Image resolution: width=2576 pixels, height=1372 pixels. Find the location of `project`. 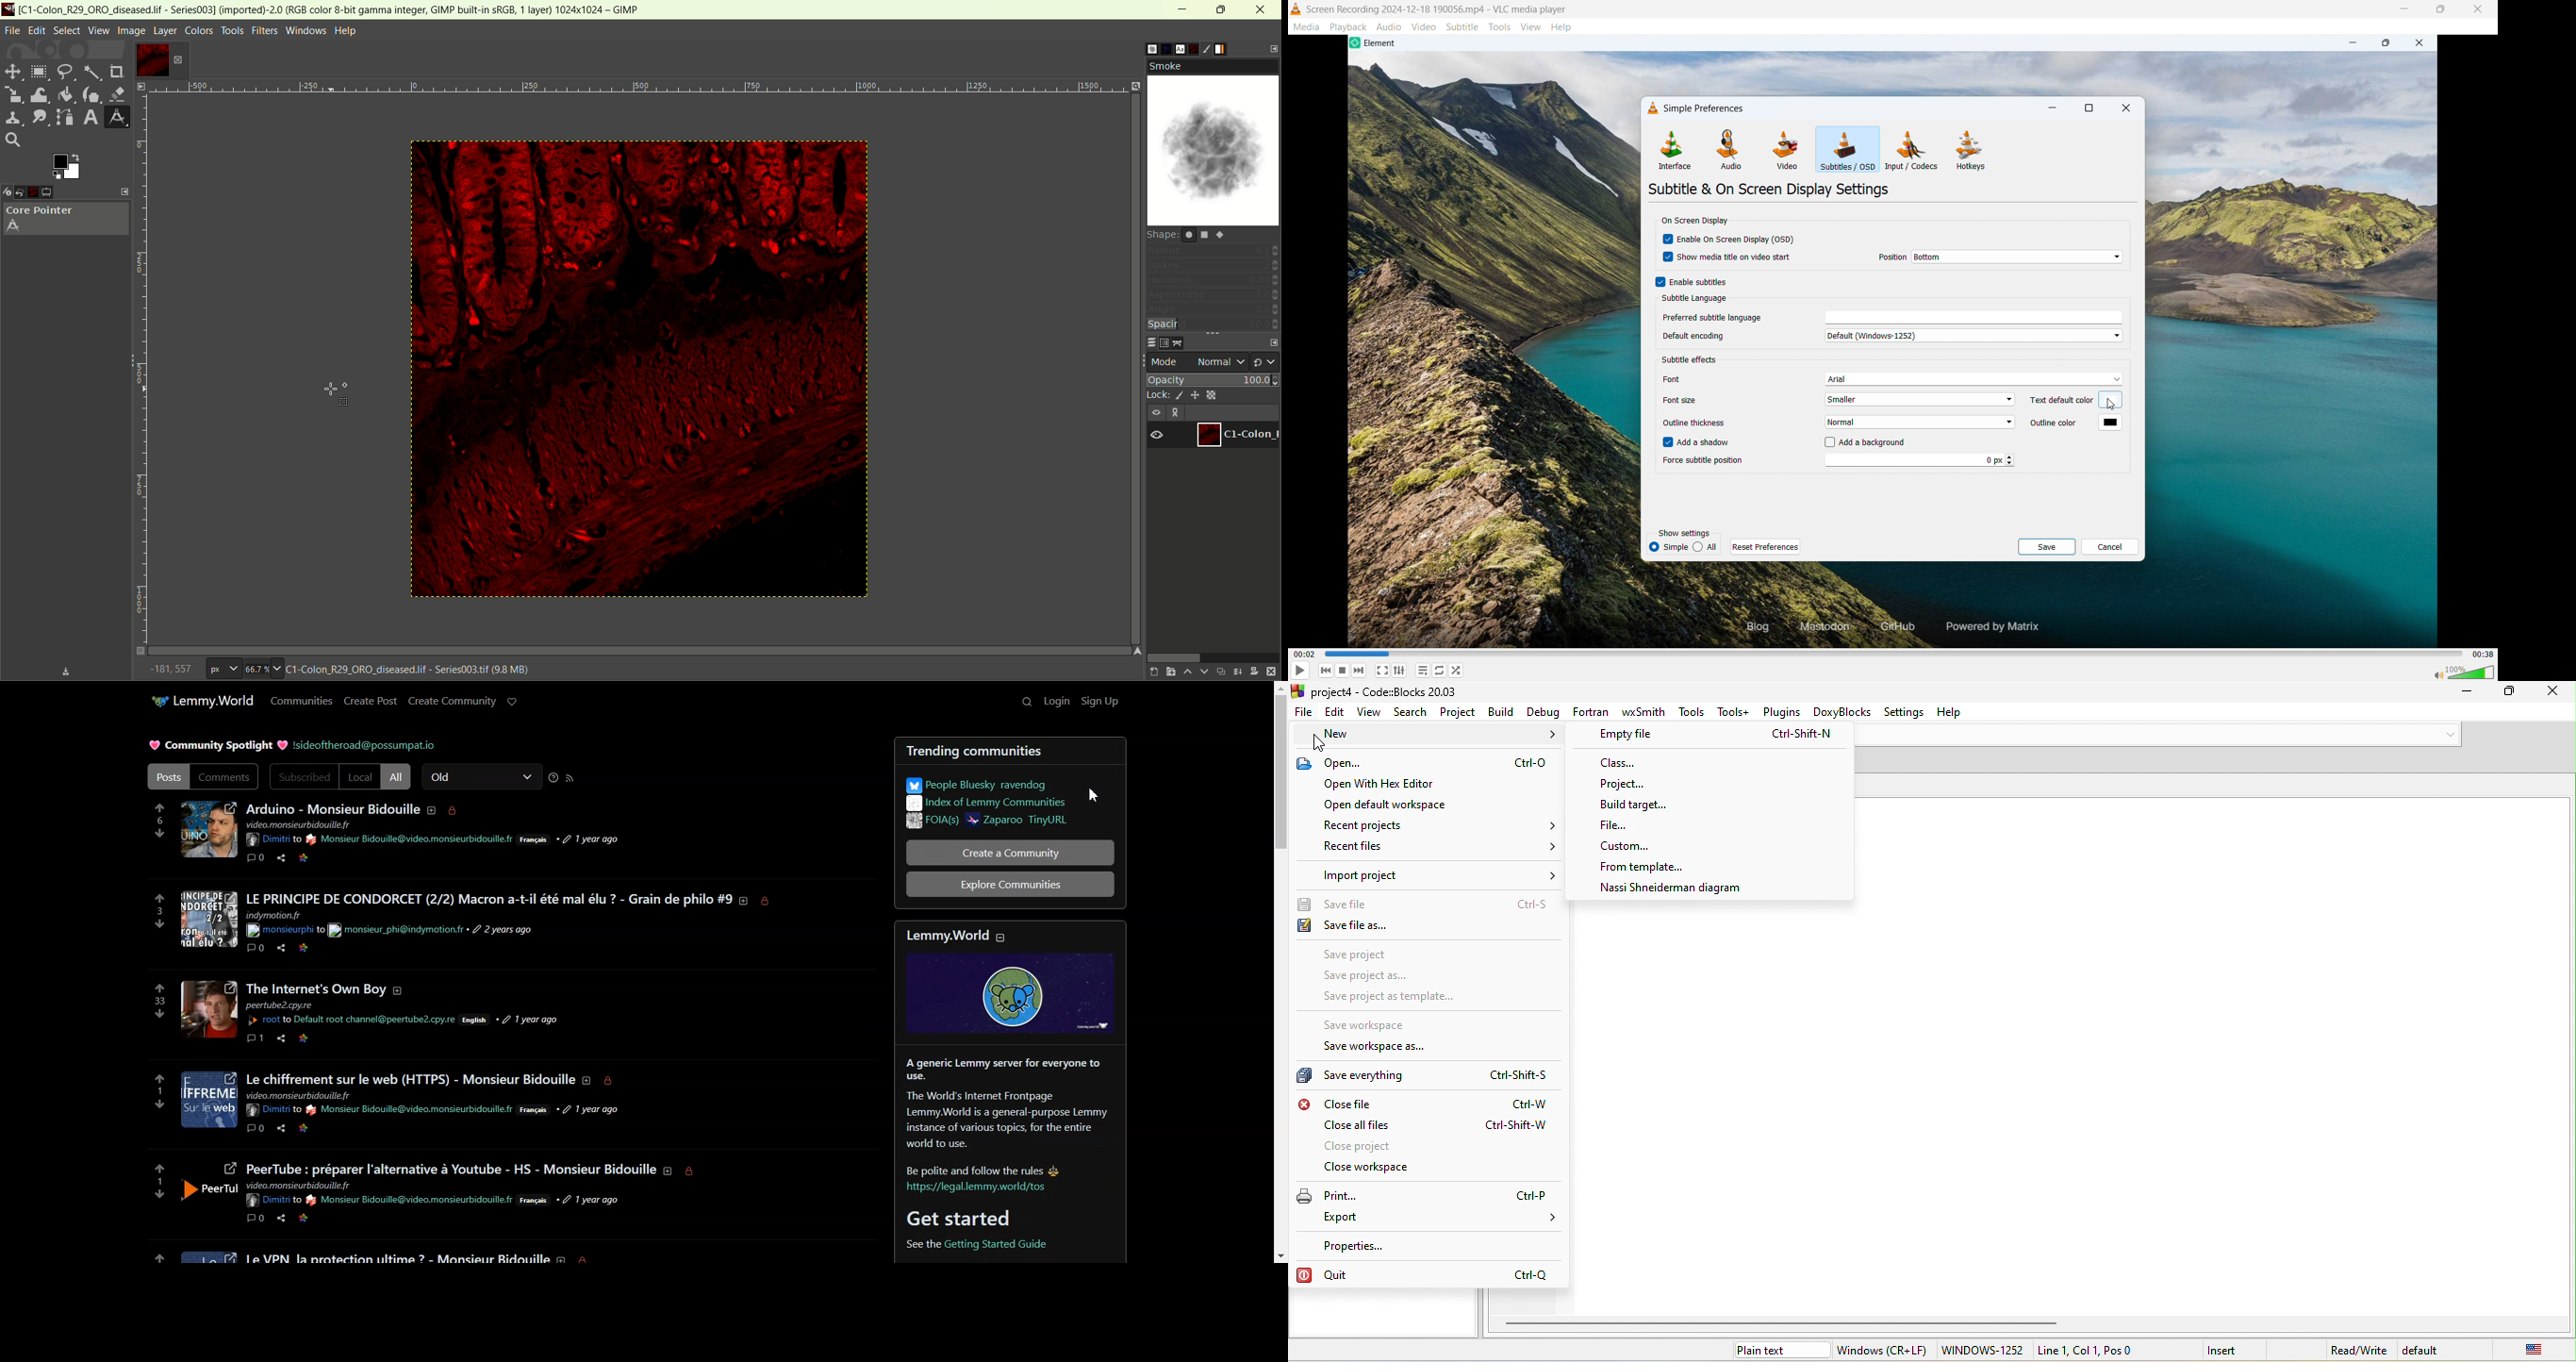

project is located at coordinates (1459, 713).